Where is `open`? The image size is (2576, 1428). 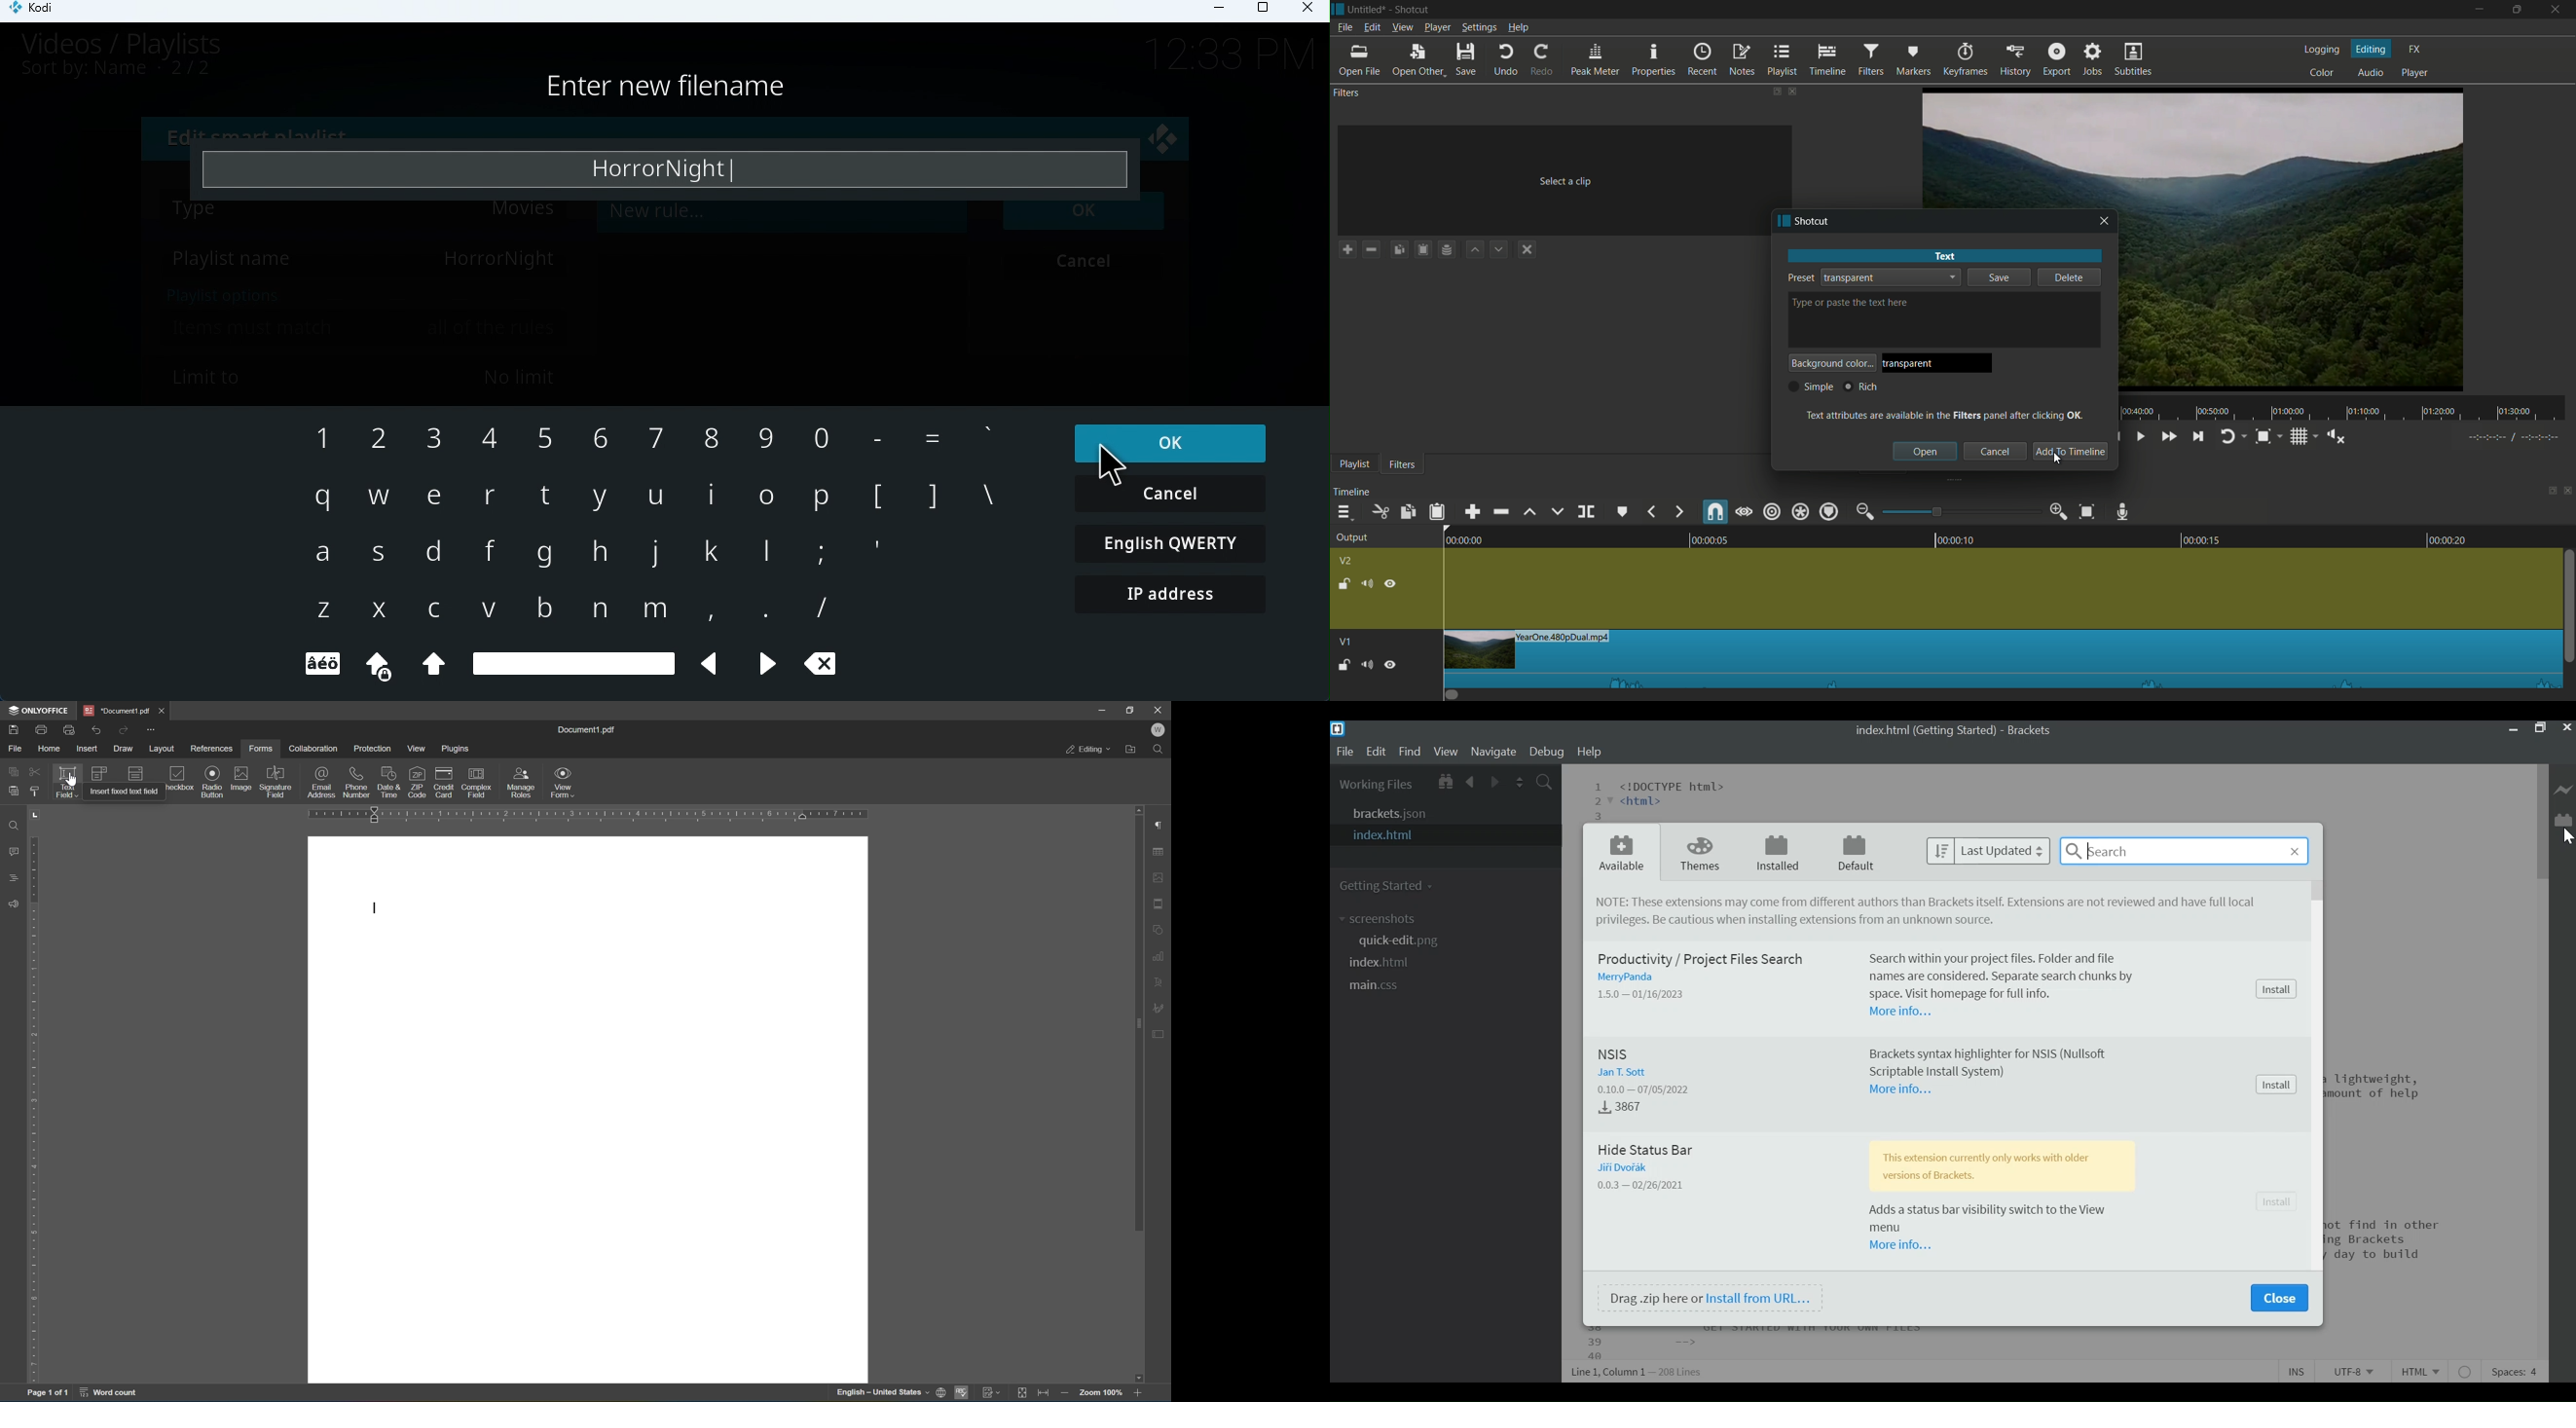
open is located at coordinates (1926, 451).